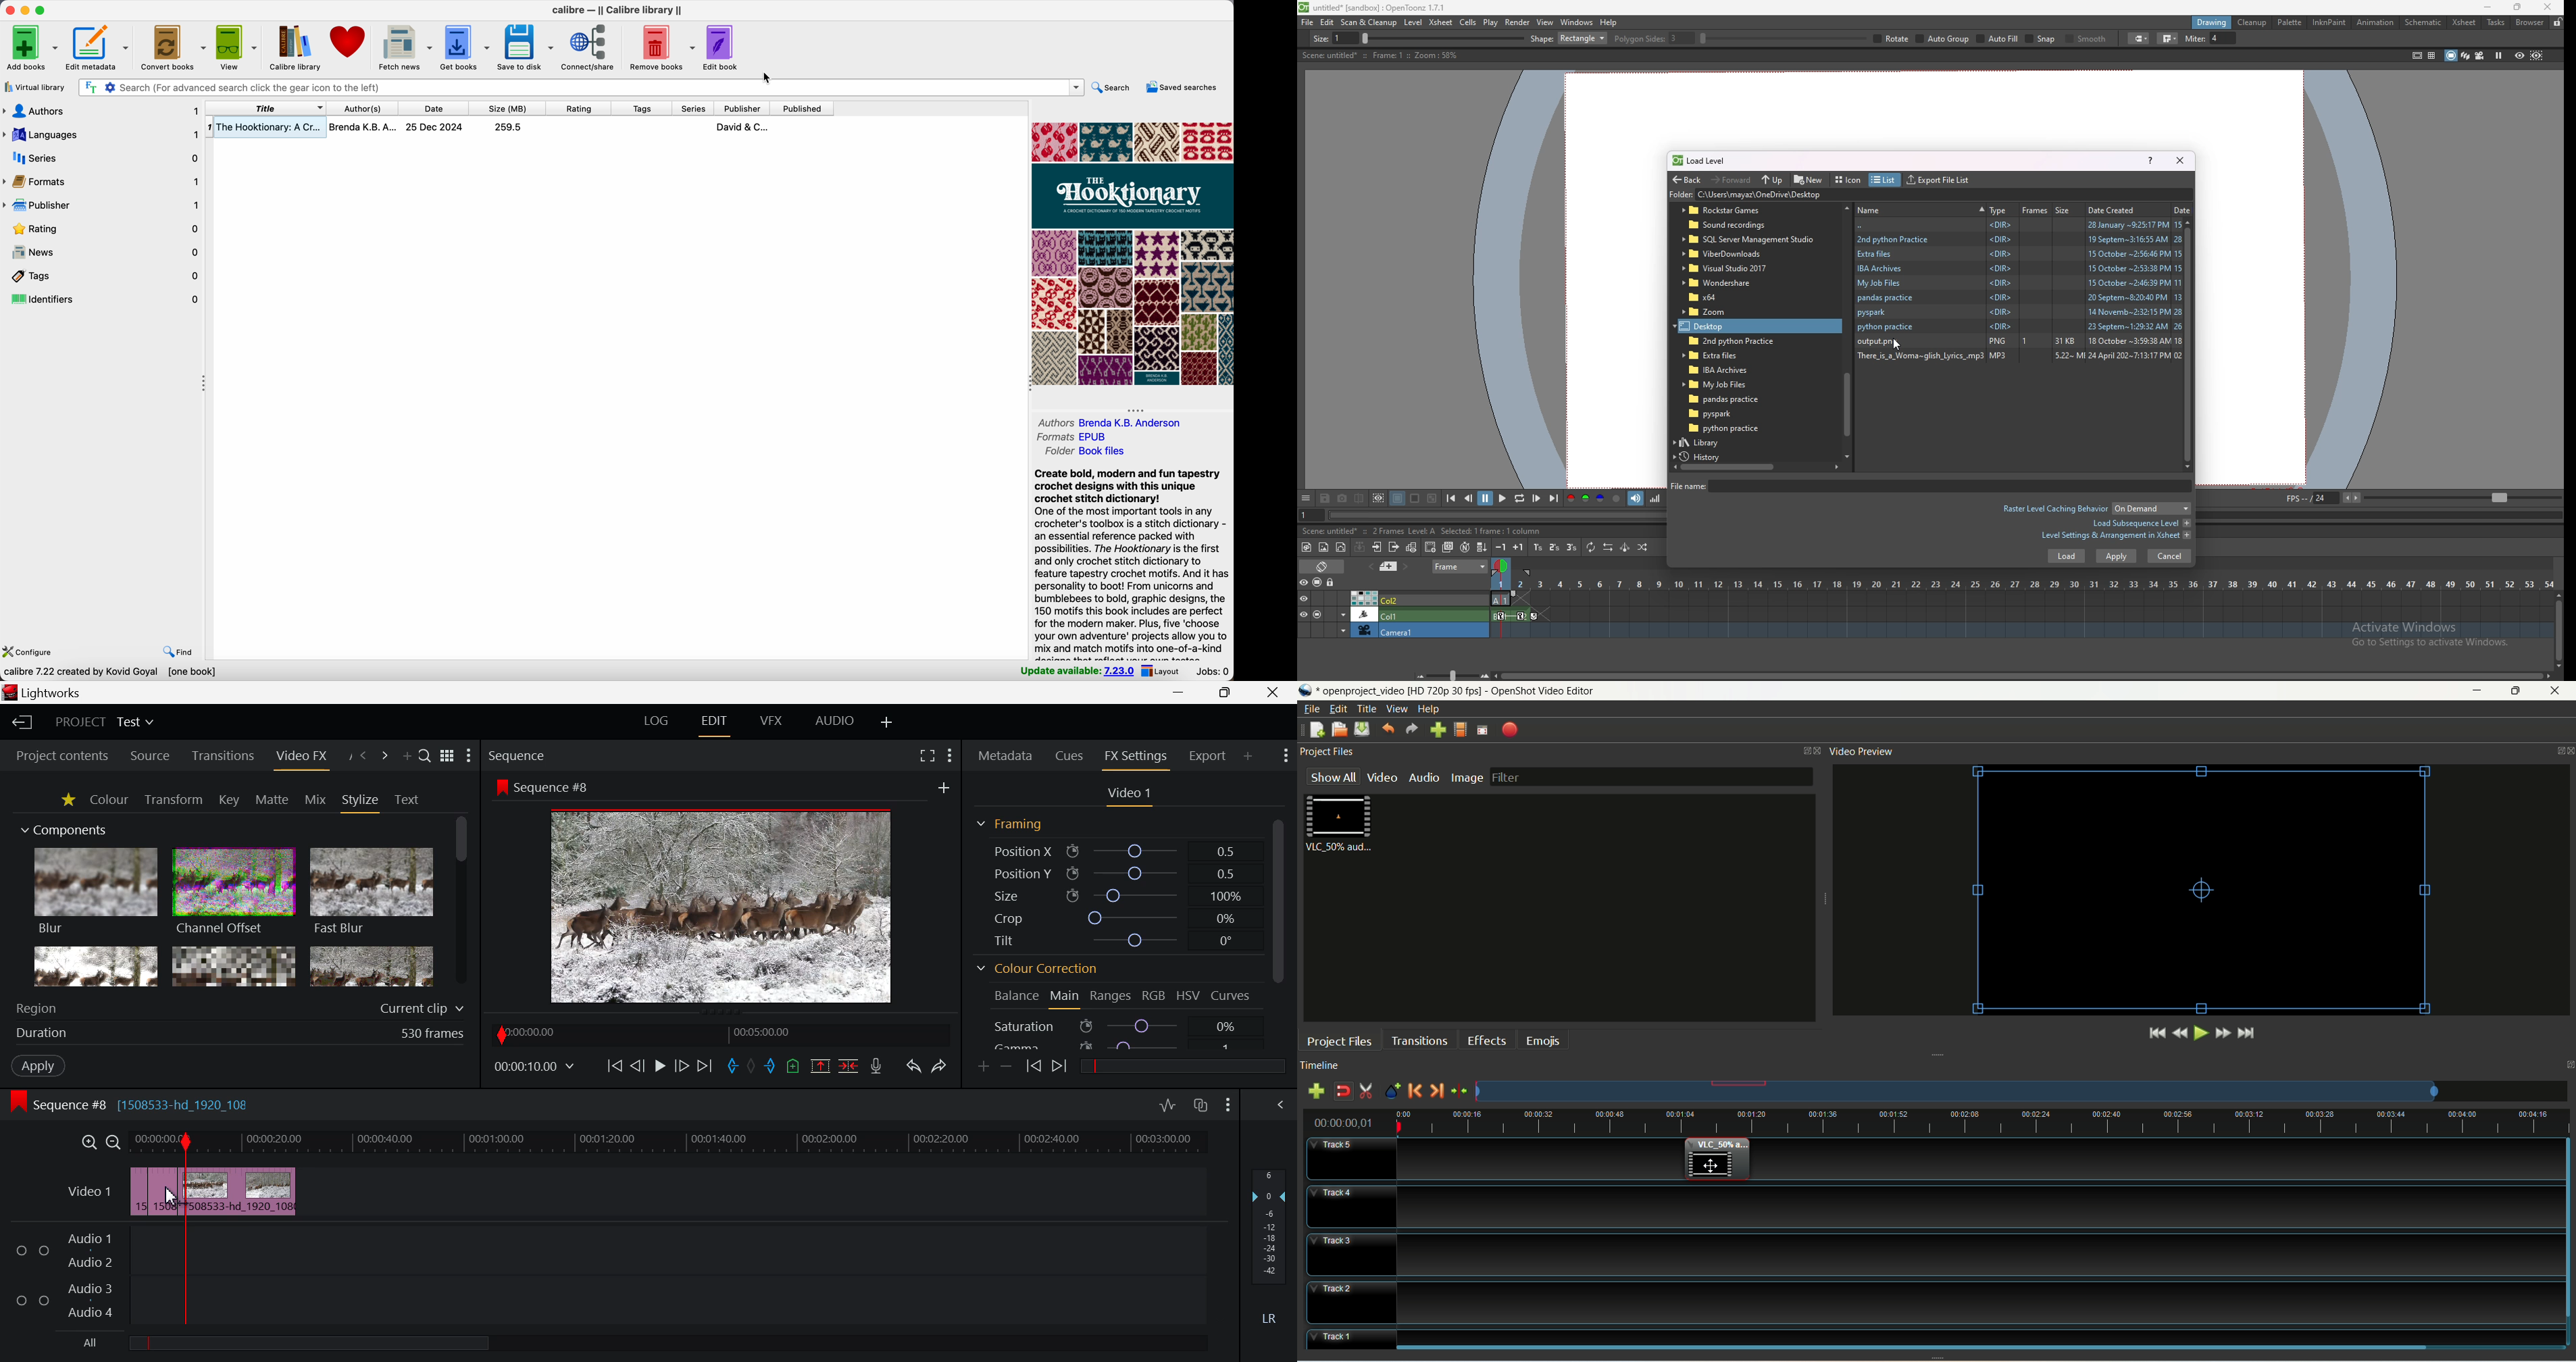  What do you see at coordinates (924, 758) in the screenshot?
I see `Full Screen` at bounding box center [924, 758].